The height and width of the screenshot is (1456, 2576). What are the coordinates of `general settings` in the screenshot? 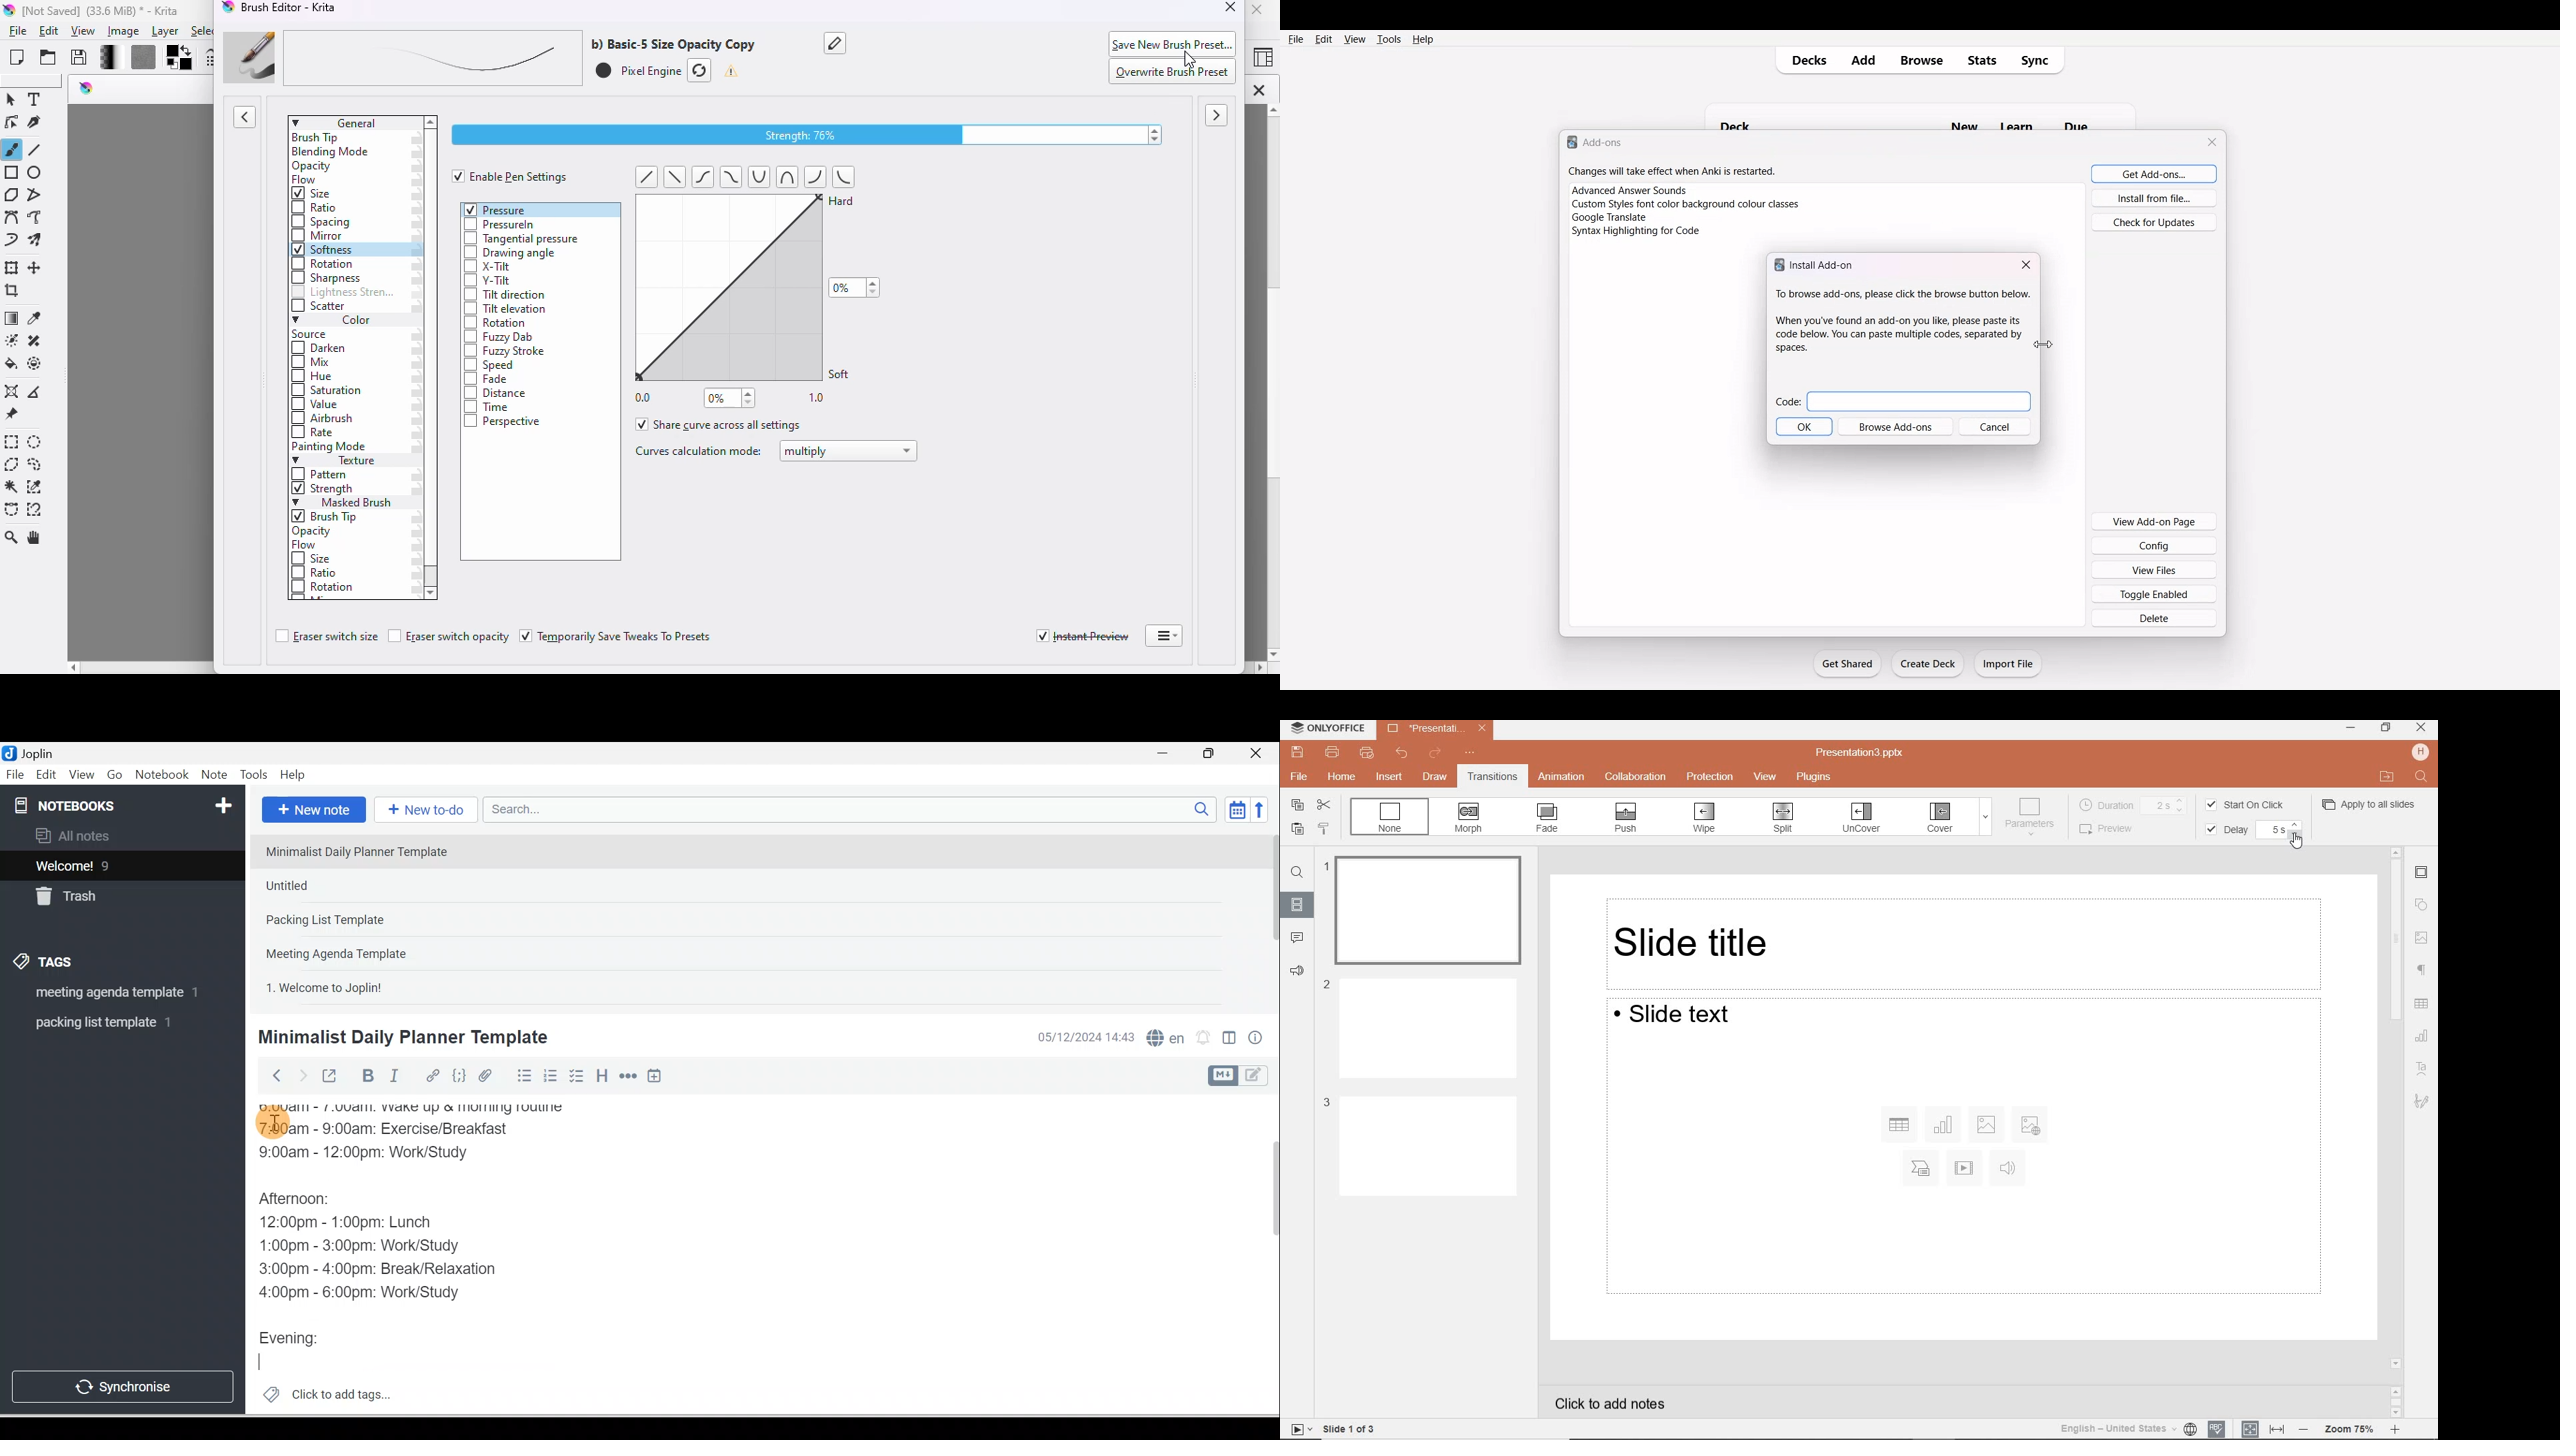 It's located at (354, 123).